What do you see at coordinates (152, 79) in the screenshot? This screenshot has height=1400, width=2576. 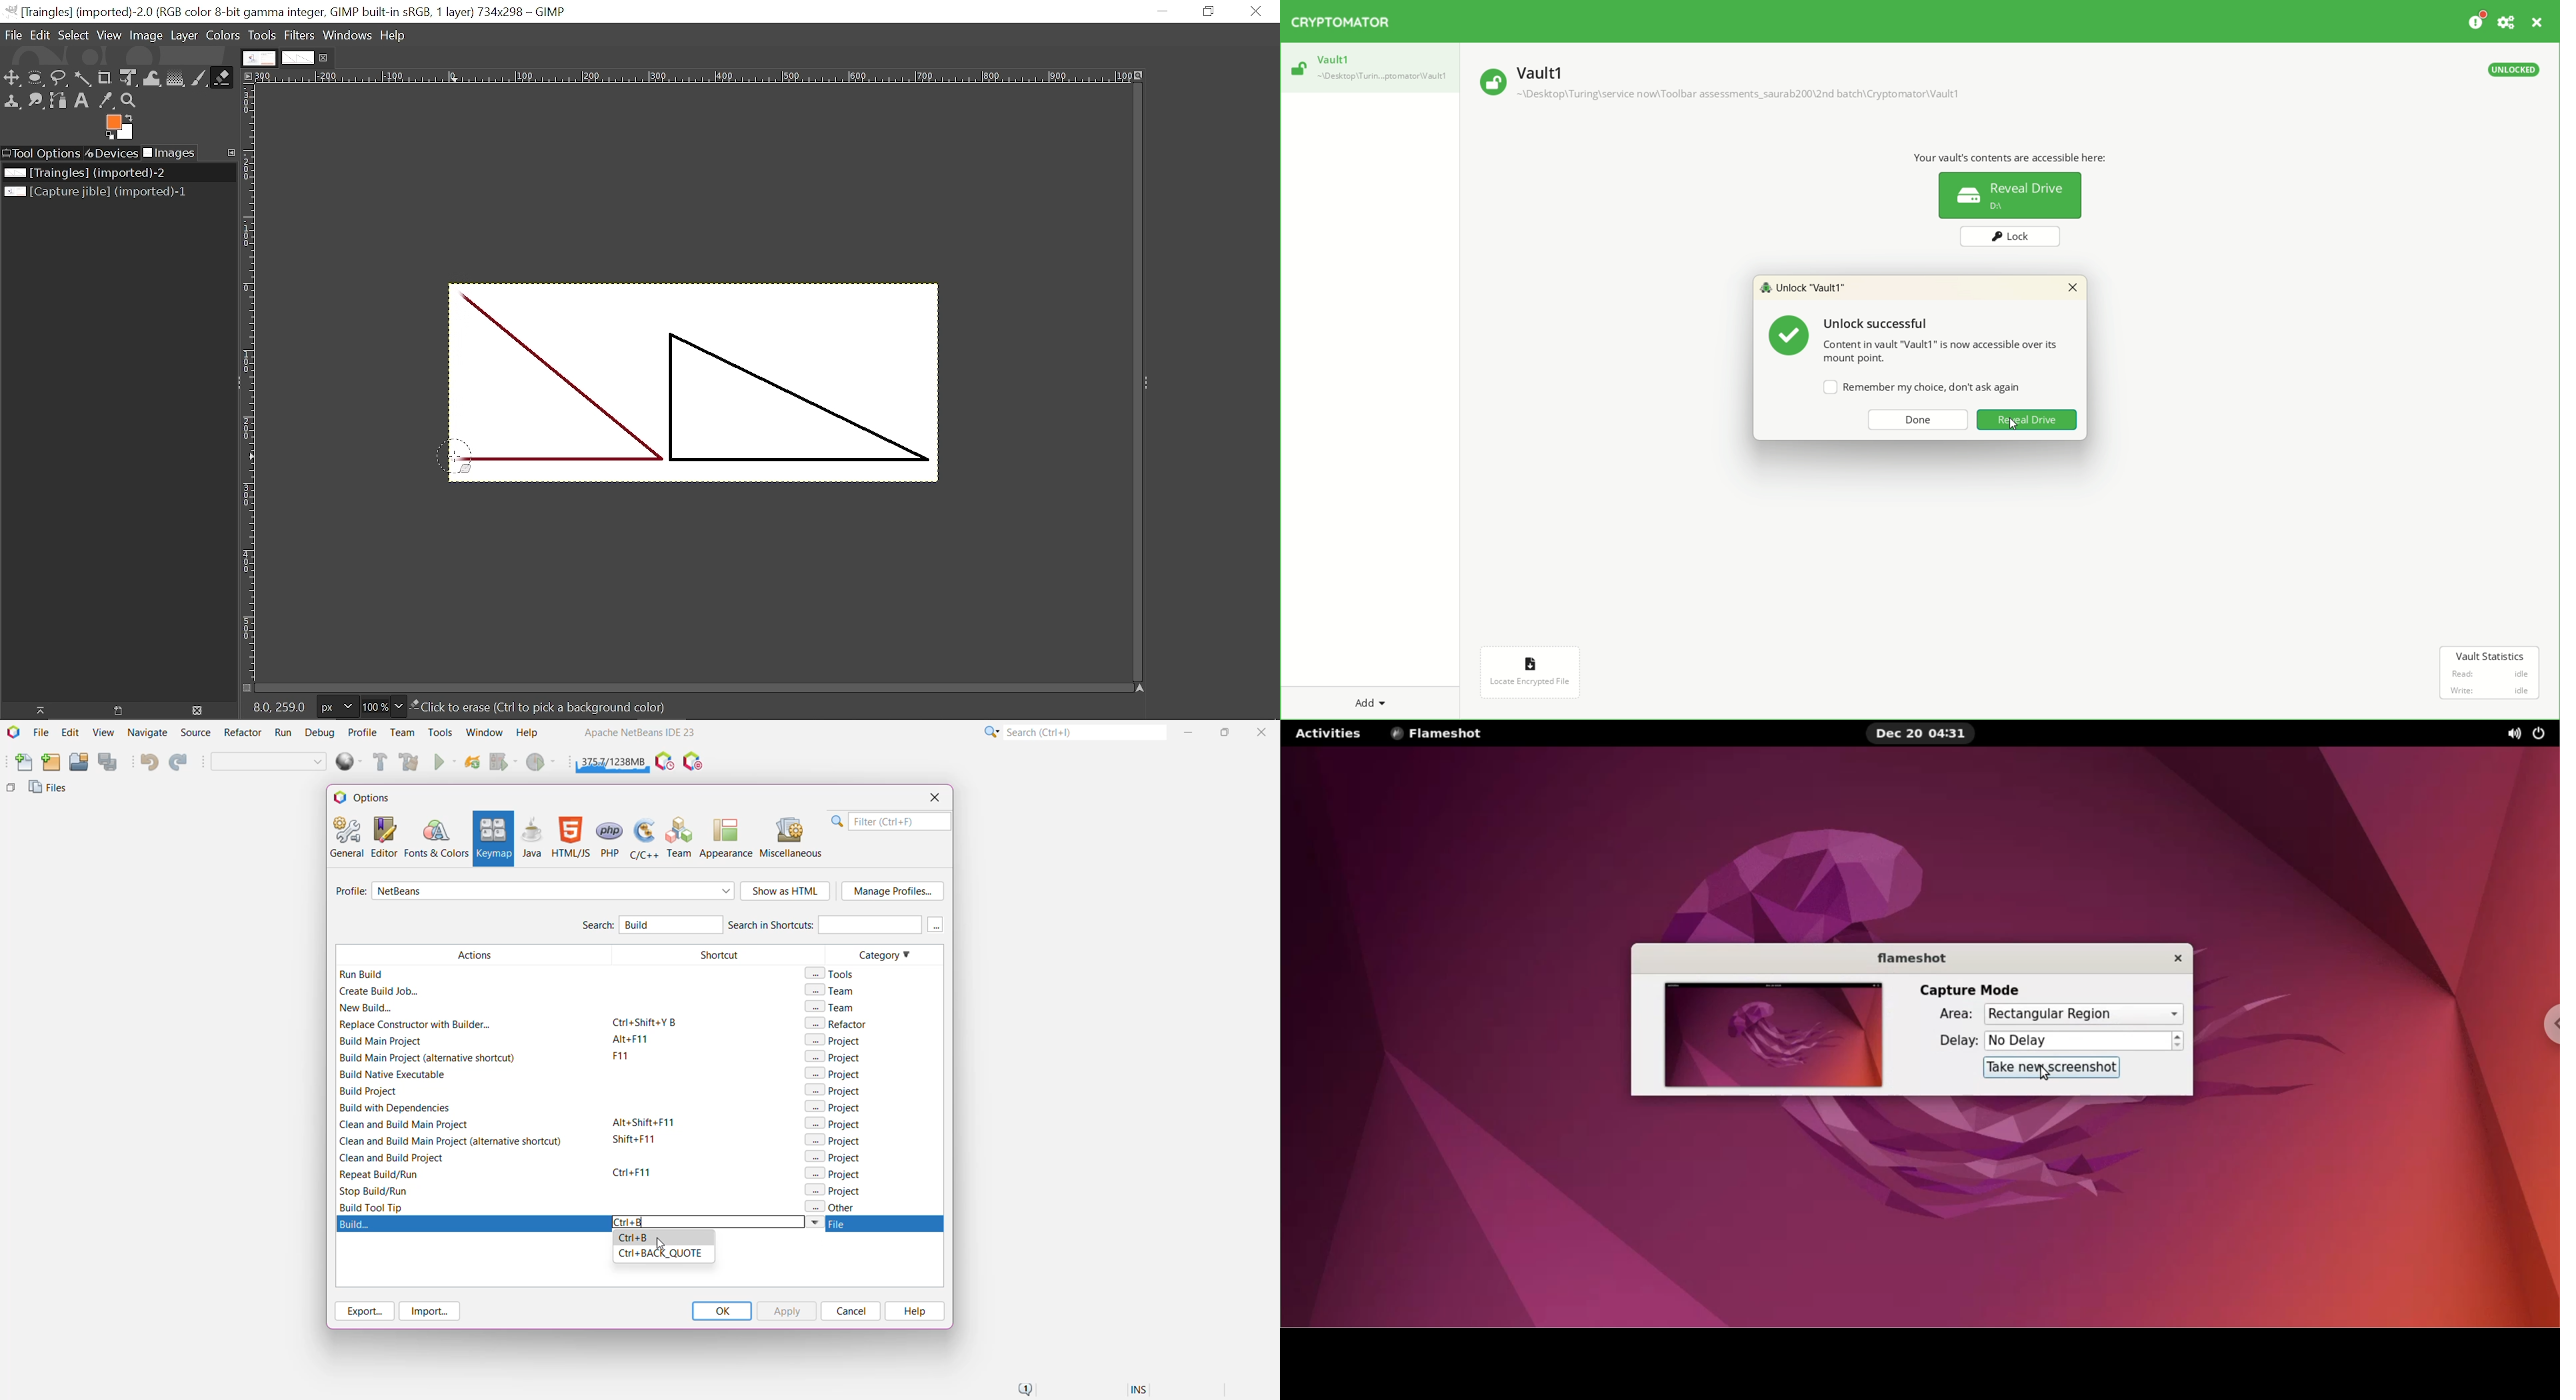 I see `Wrap text tool` at bounding box center [152, 79].